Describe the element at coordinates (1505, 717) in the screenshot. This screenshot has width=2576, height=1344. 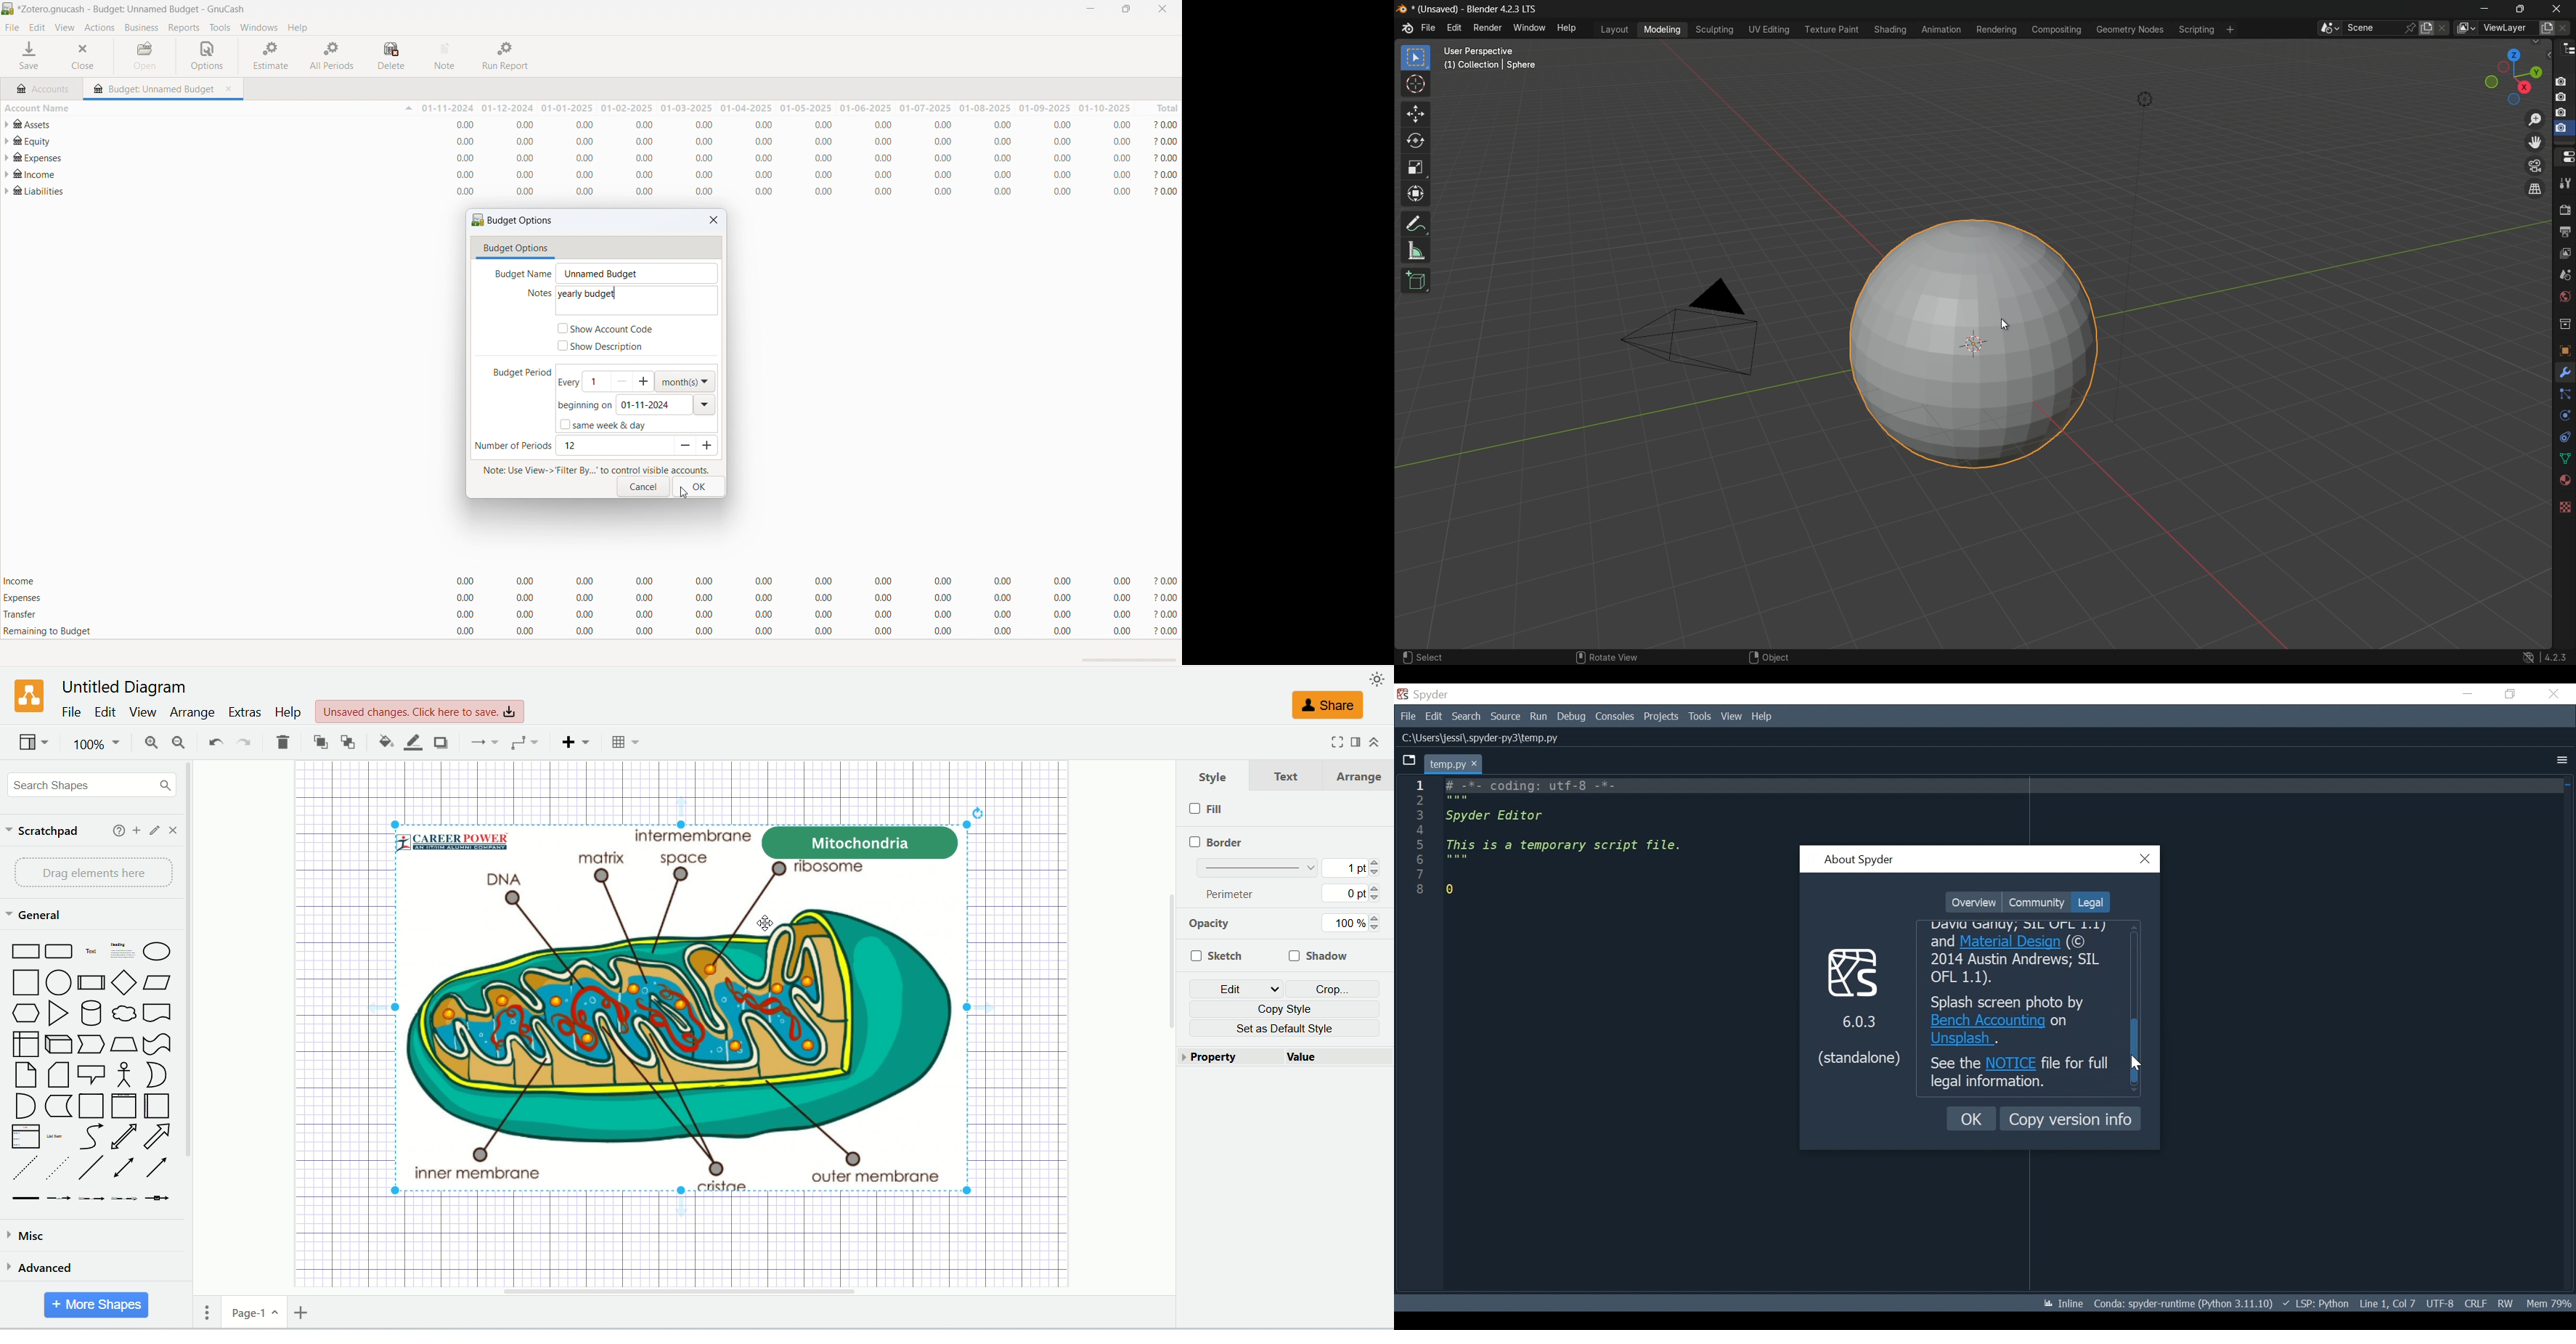
I see `Source` at that location.